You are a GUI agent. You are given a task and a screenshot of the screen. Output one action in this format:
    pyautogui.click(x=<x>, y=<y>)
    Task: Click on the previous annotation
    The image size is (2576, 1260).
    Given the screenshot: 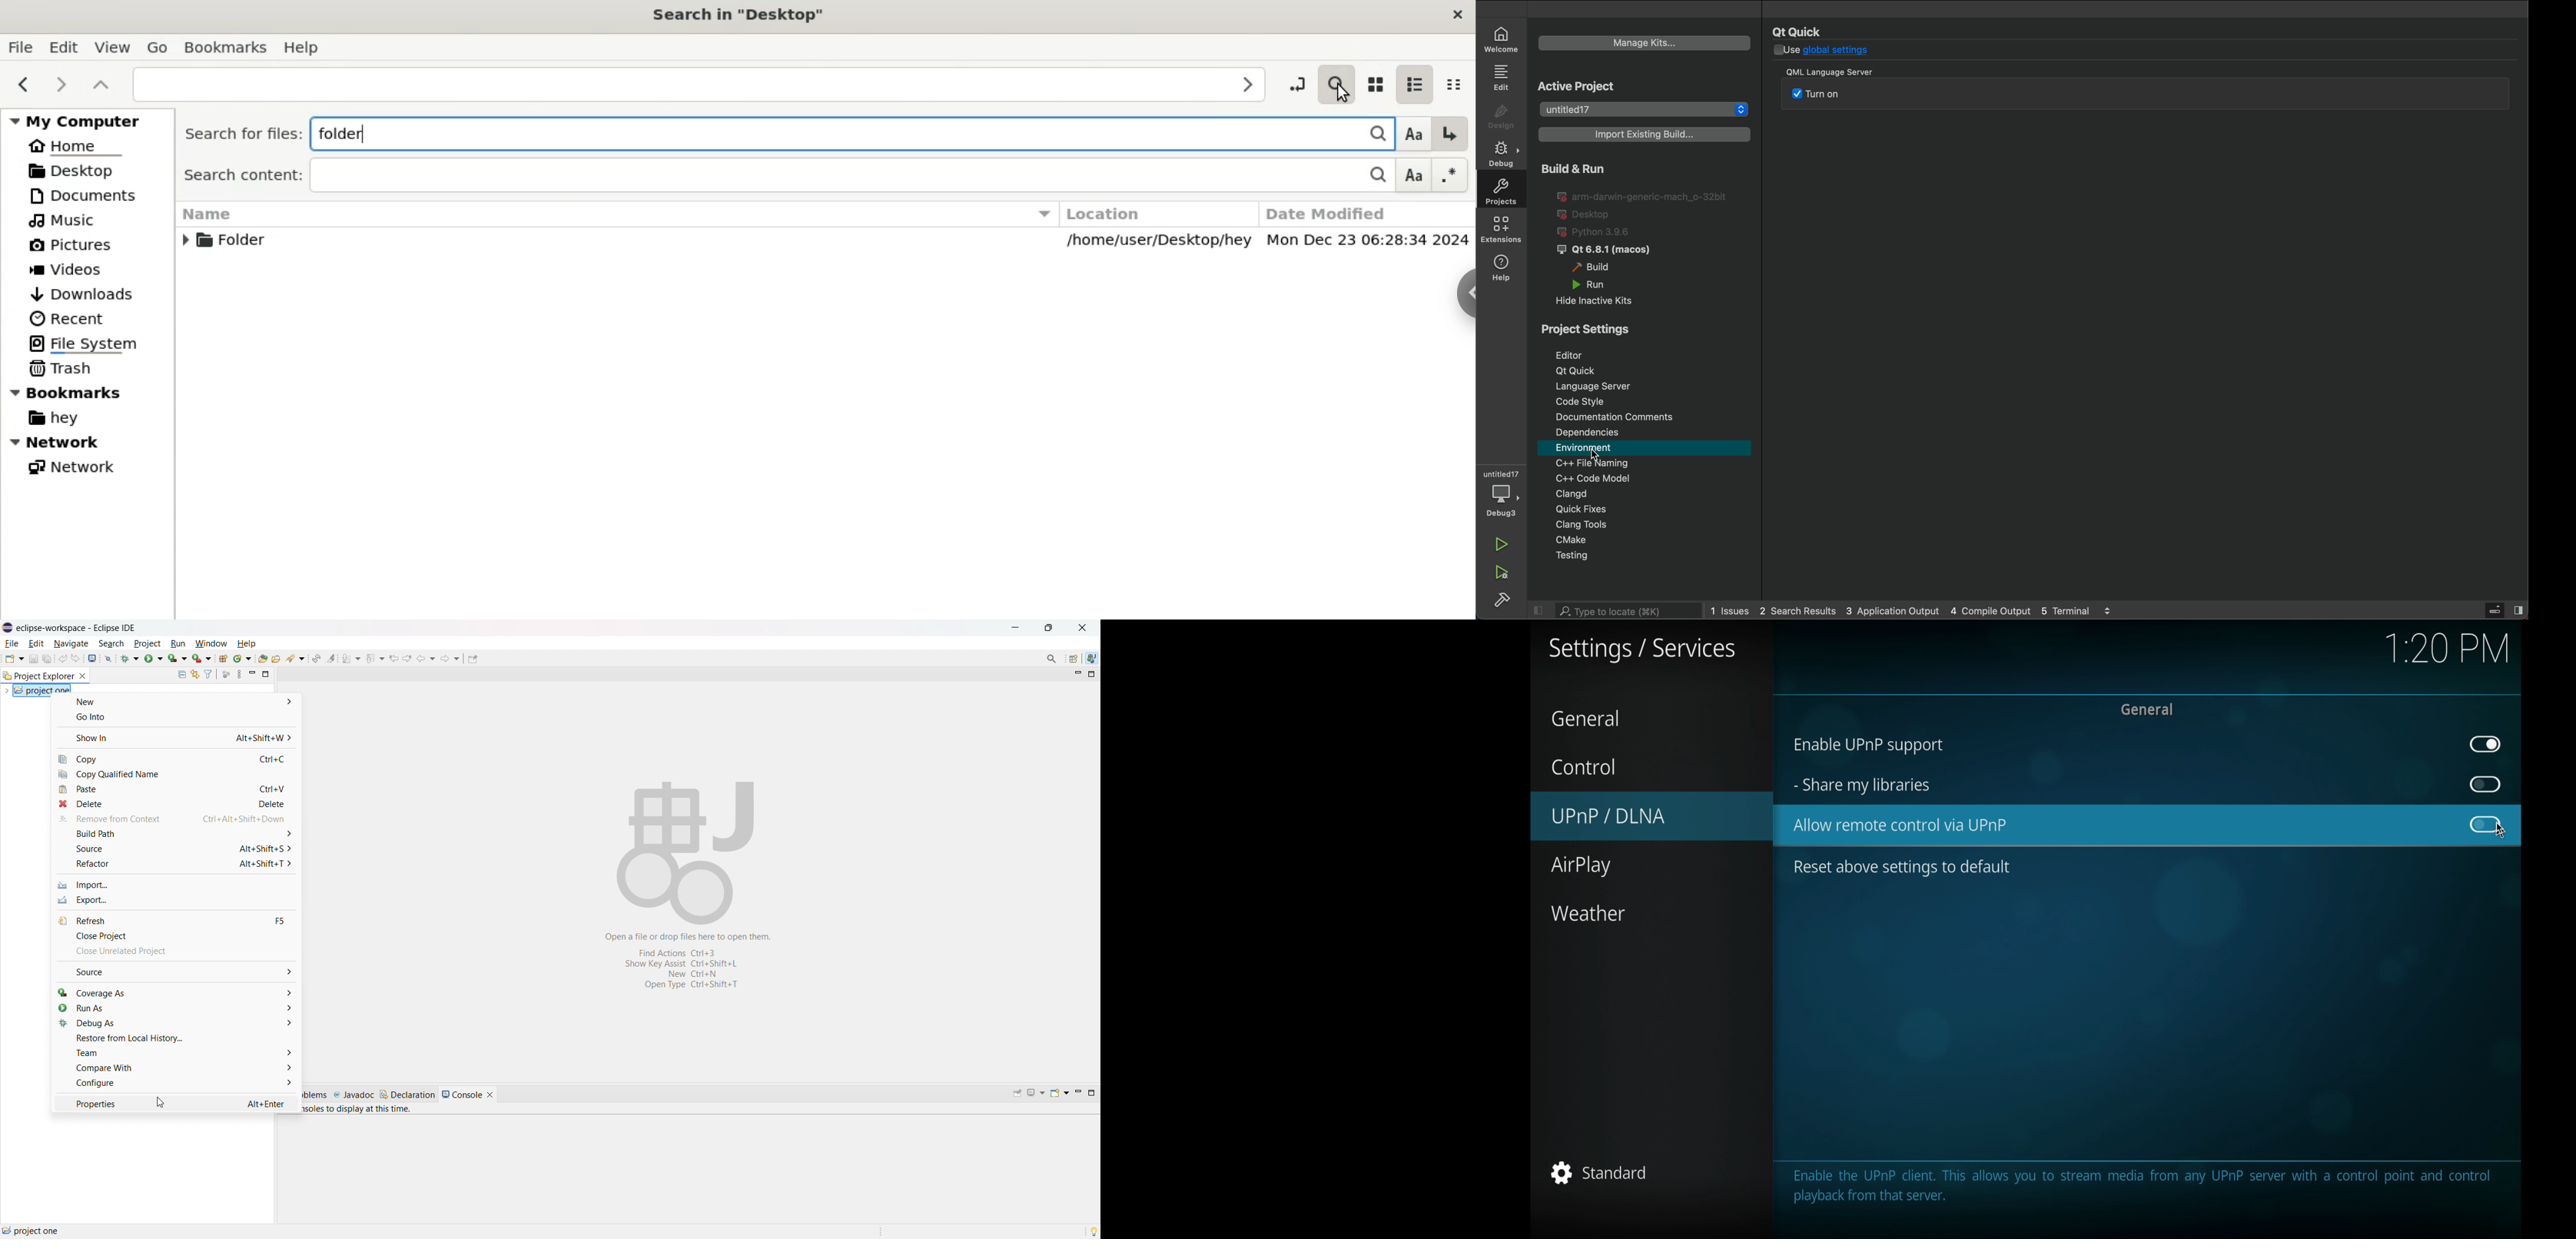 What is the action you would take?
    pyautogui.click(x=375, y=657)
    